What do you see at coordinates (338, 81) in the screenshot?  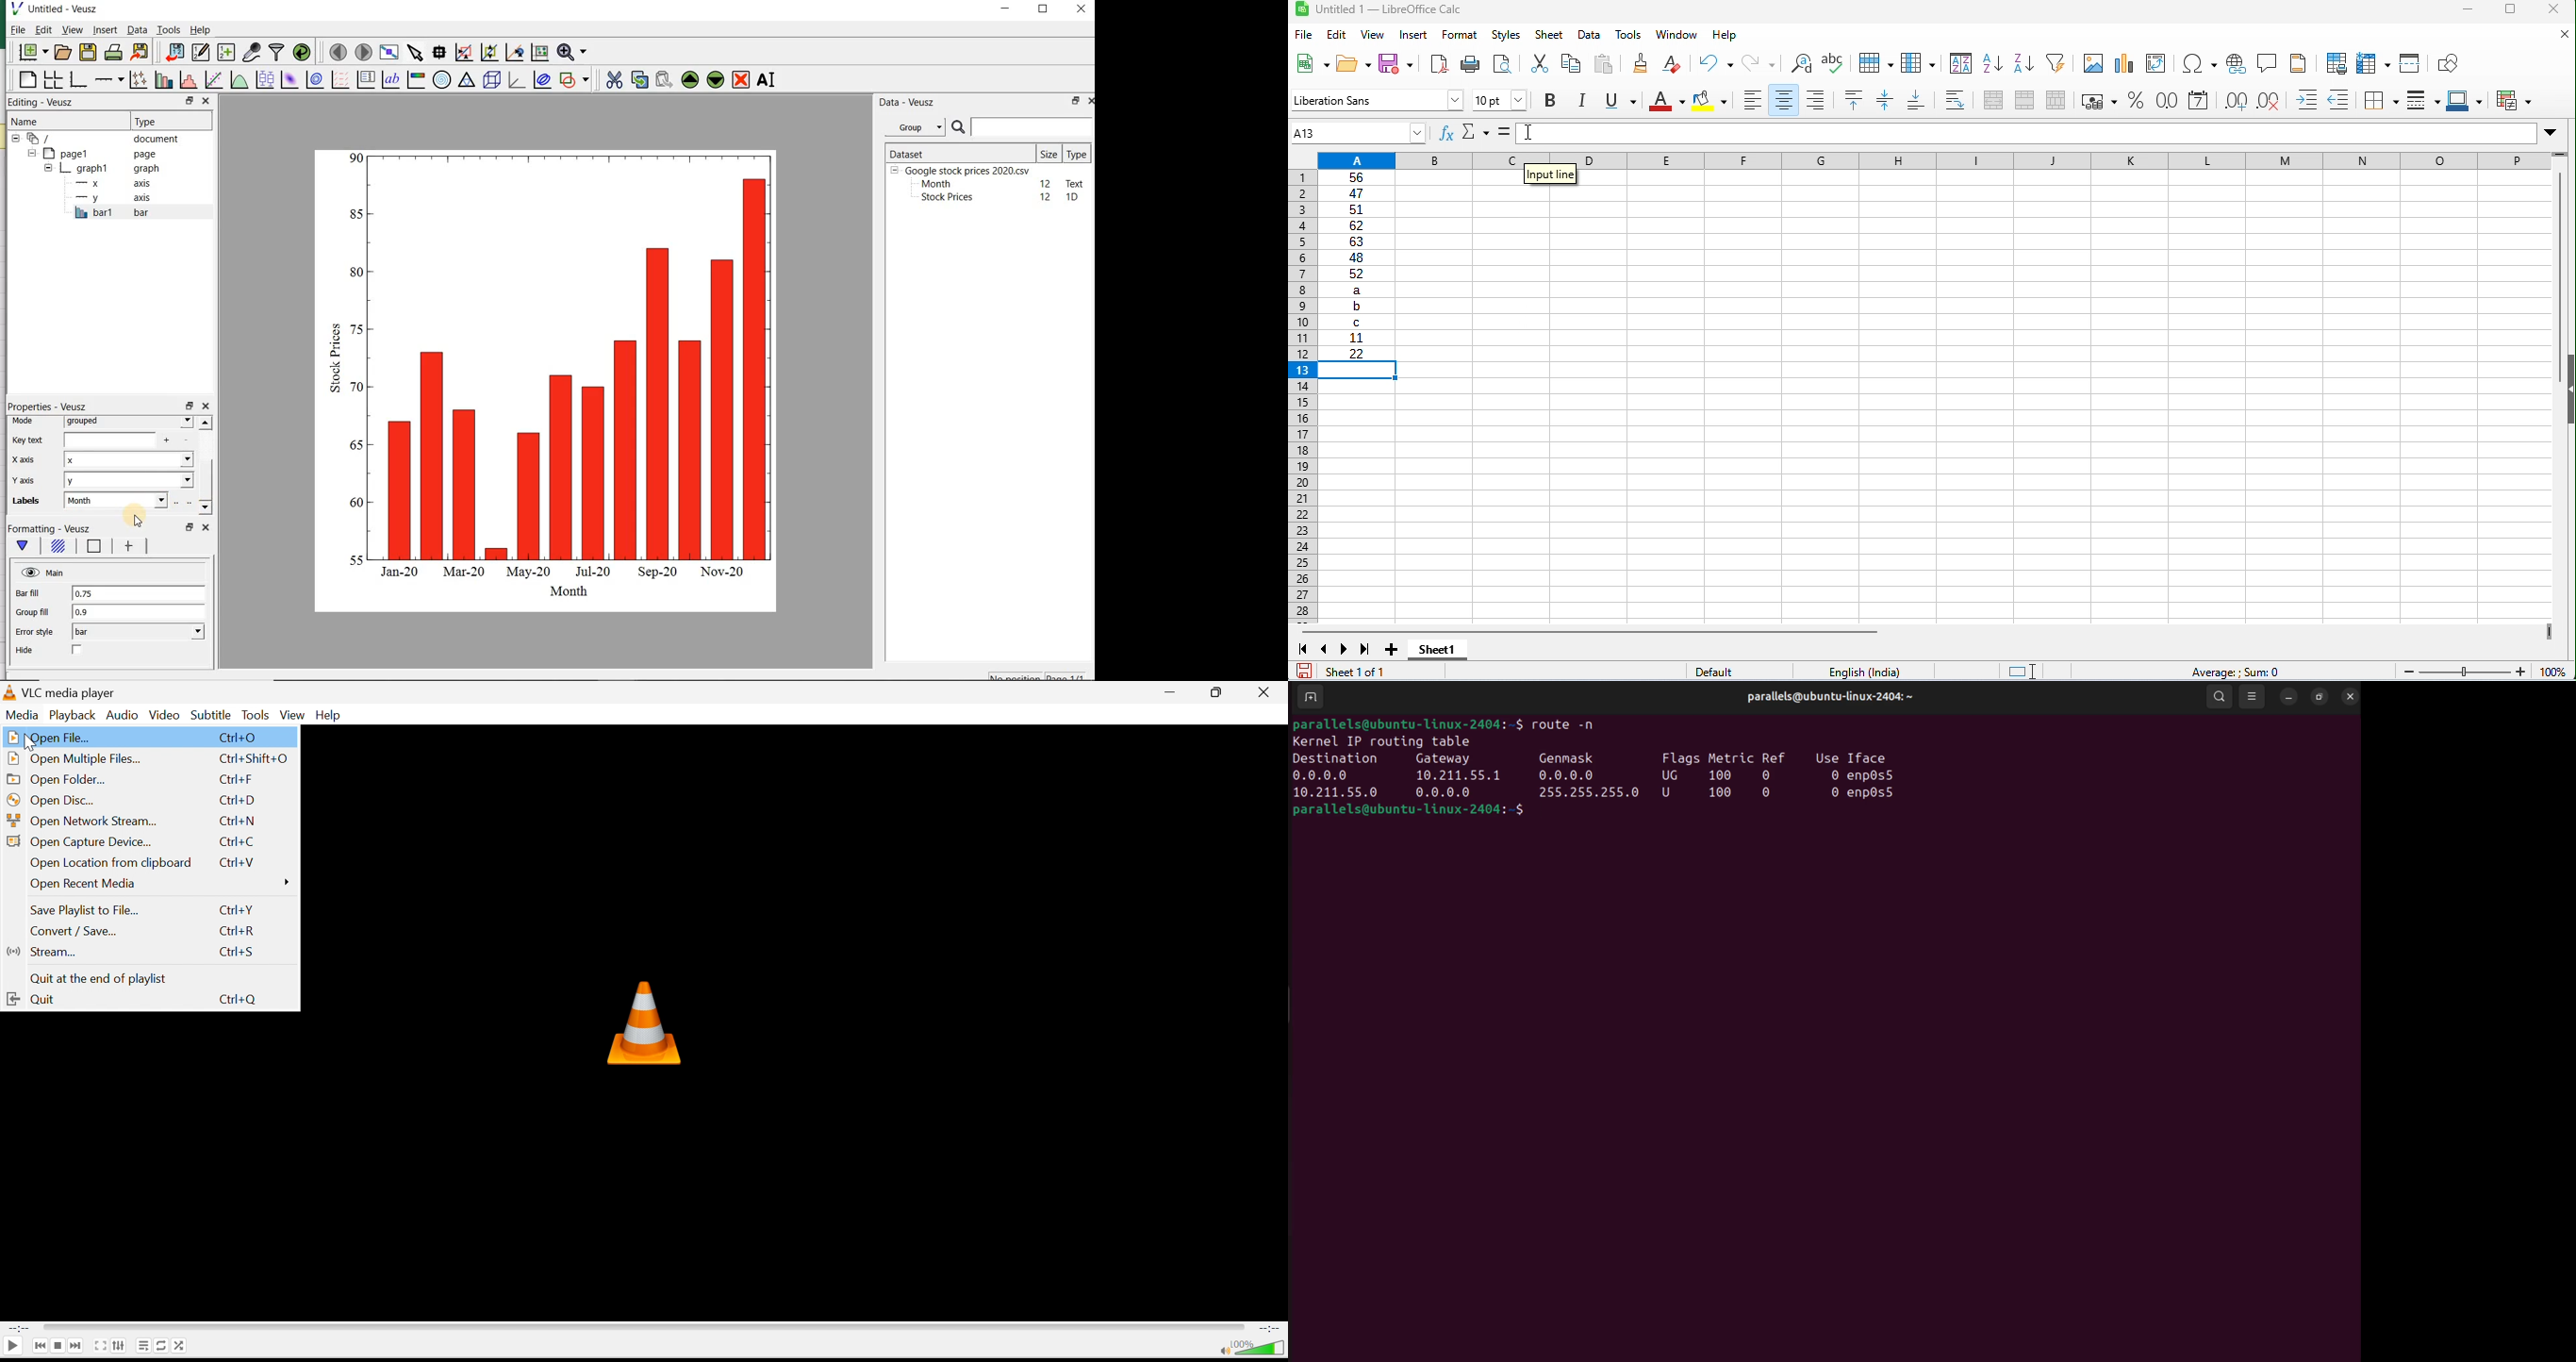 I see `plot a vector field` at bounding box center [338, 81].